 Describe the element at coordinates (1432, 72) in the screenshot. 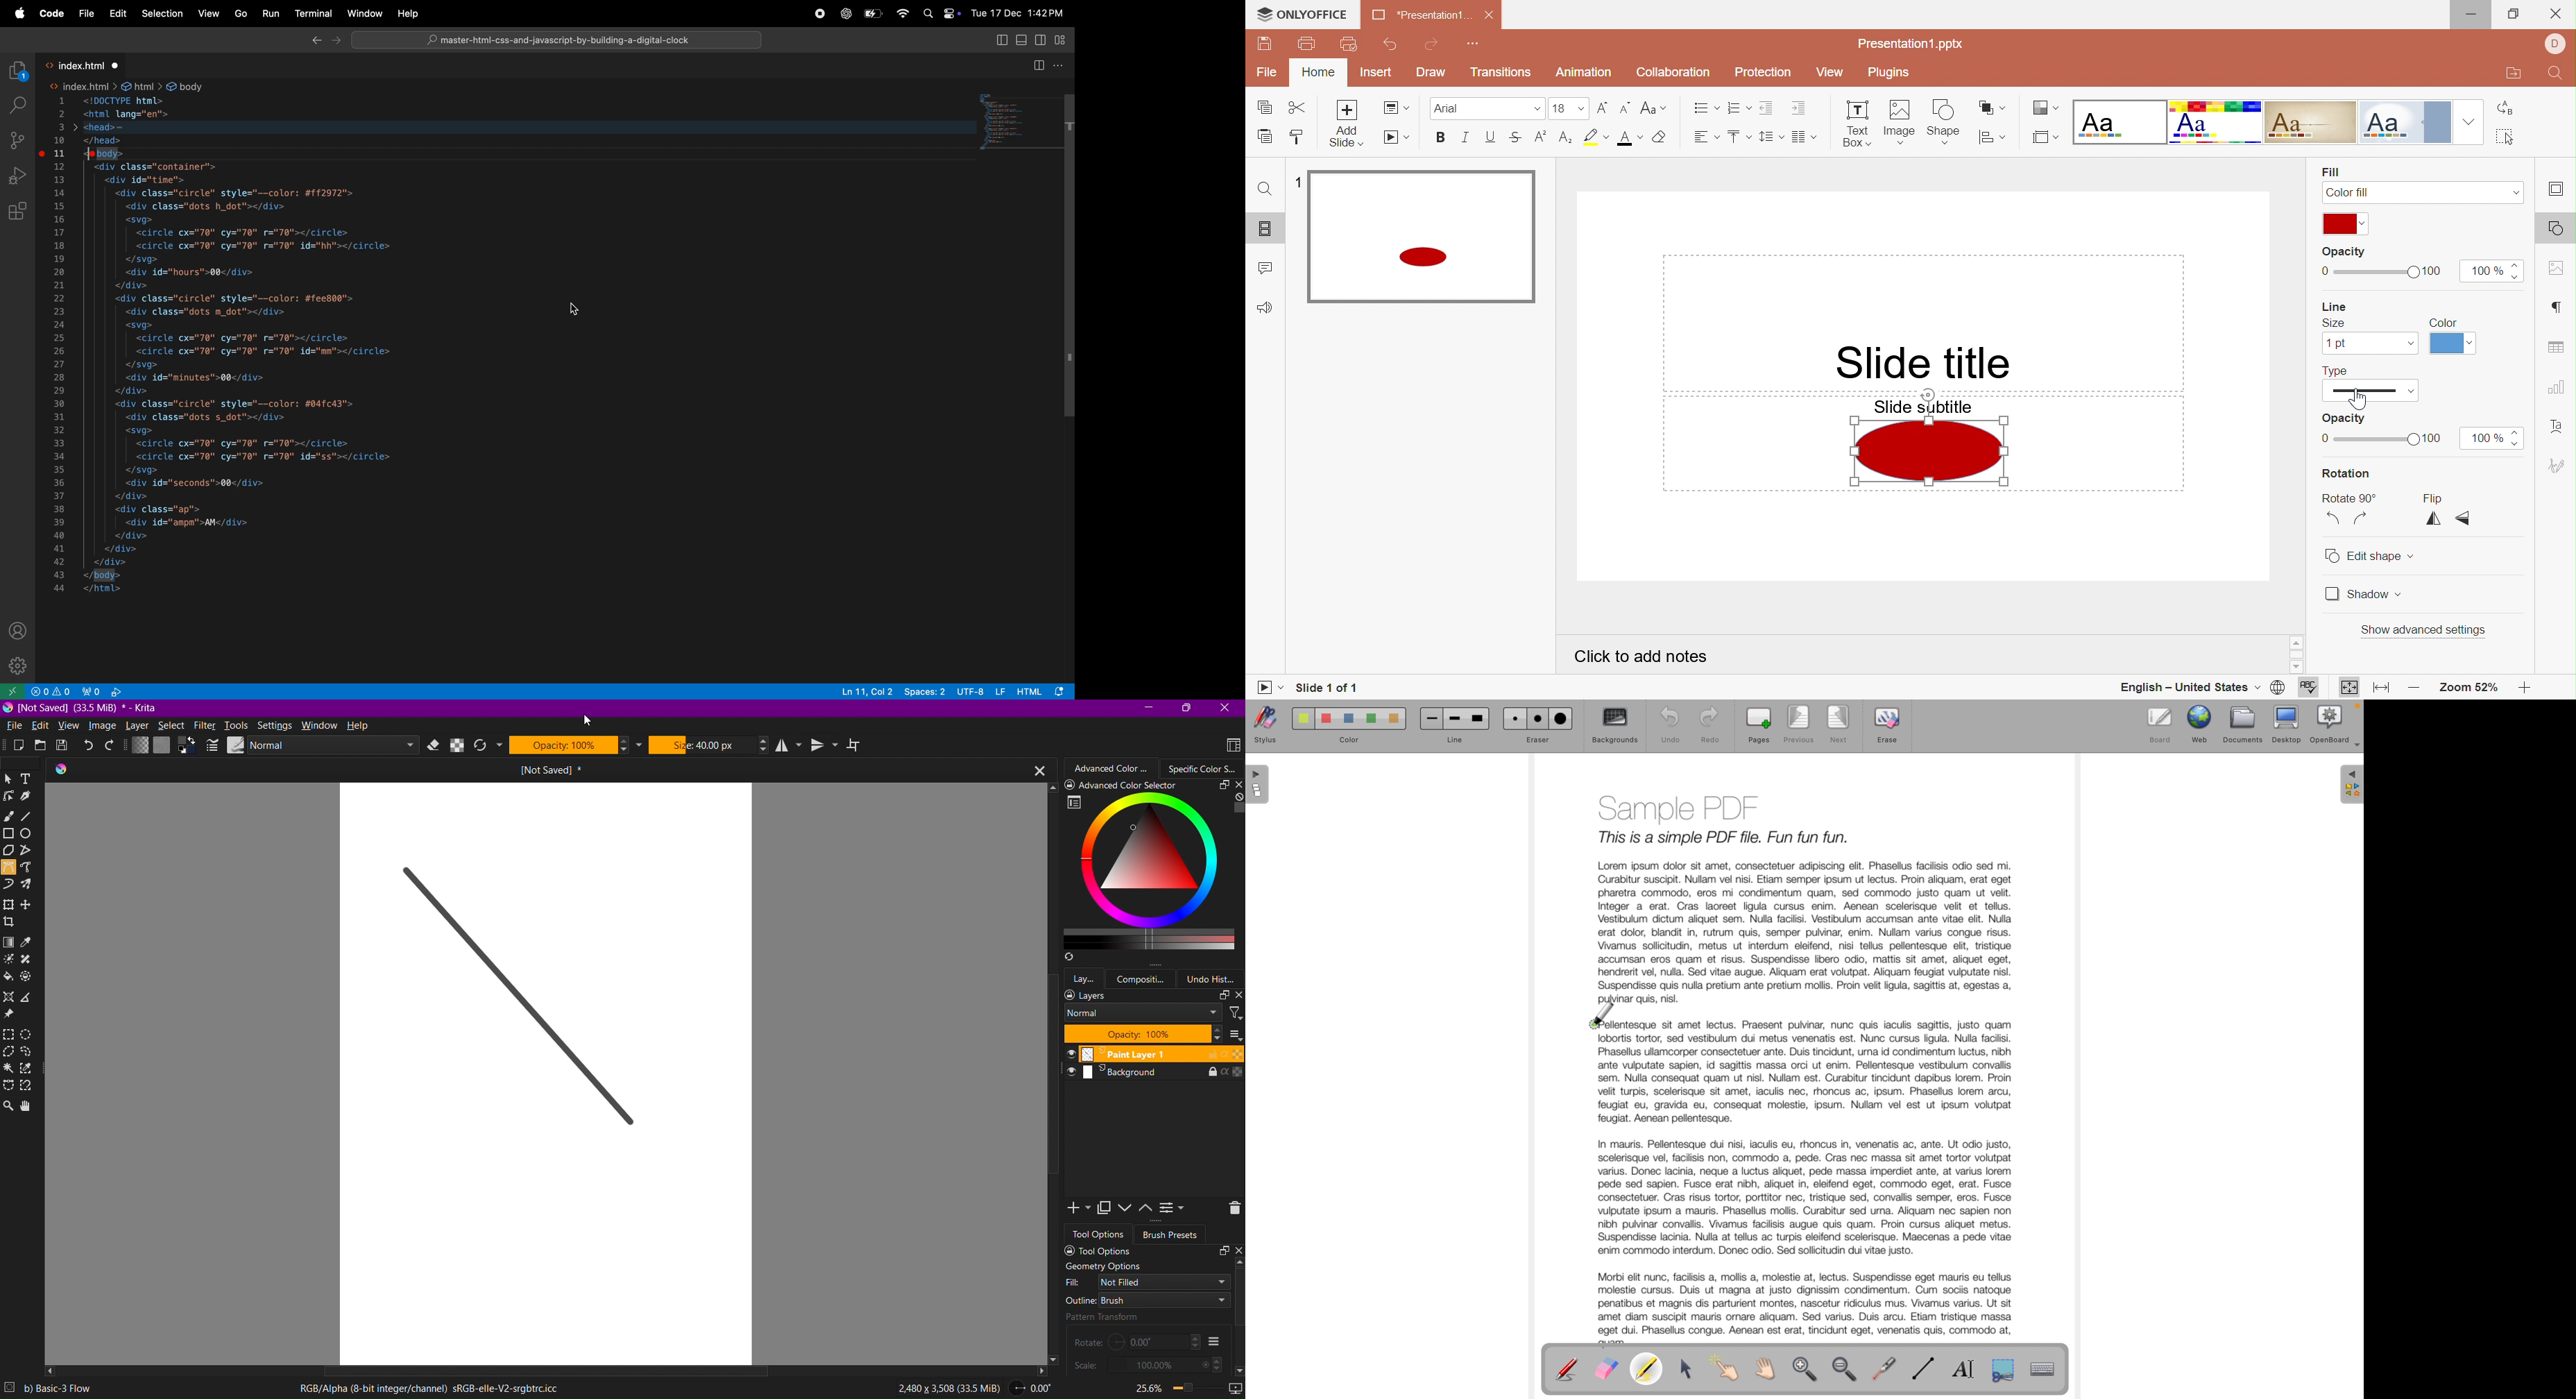

I see `Draw` at that location.